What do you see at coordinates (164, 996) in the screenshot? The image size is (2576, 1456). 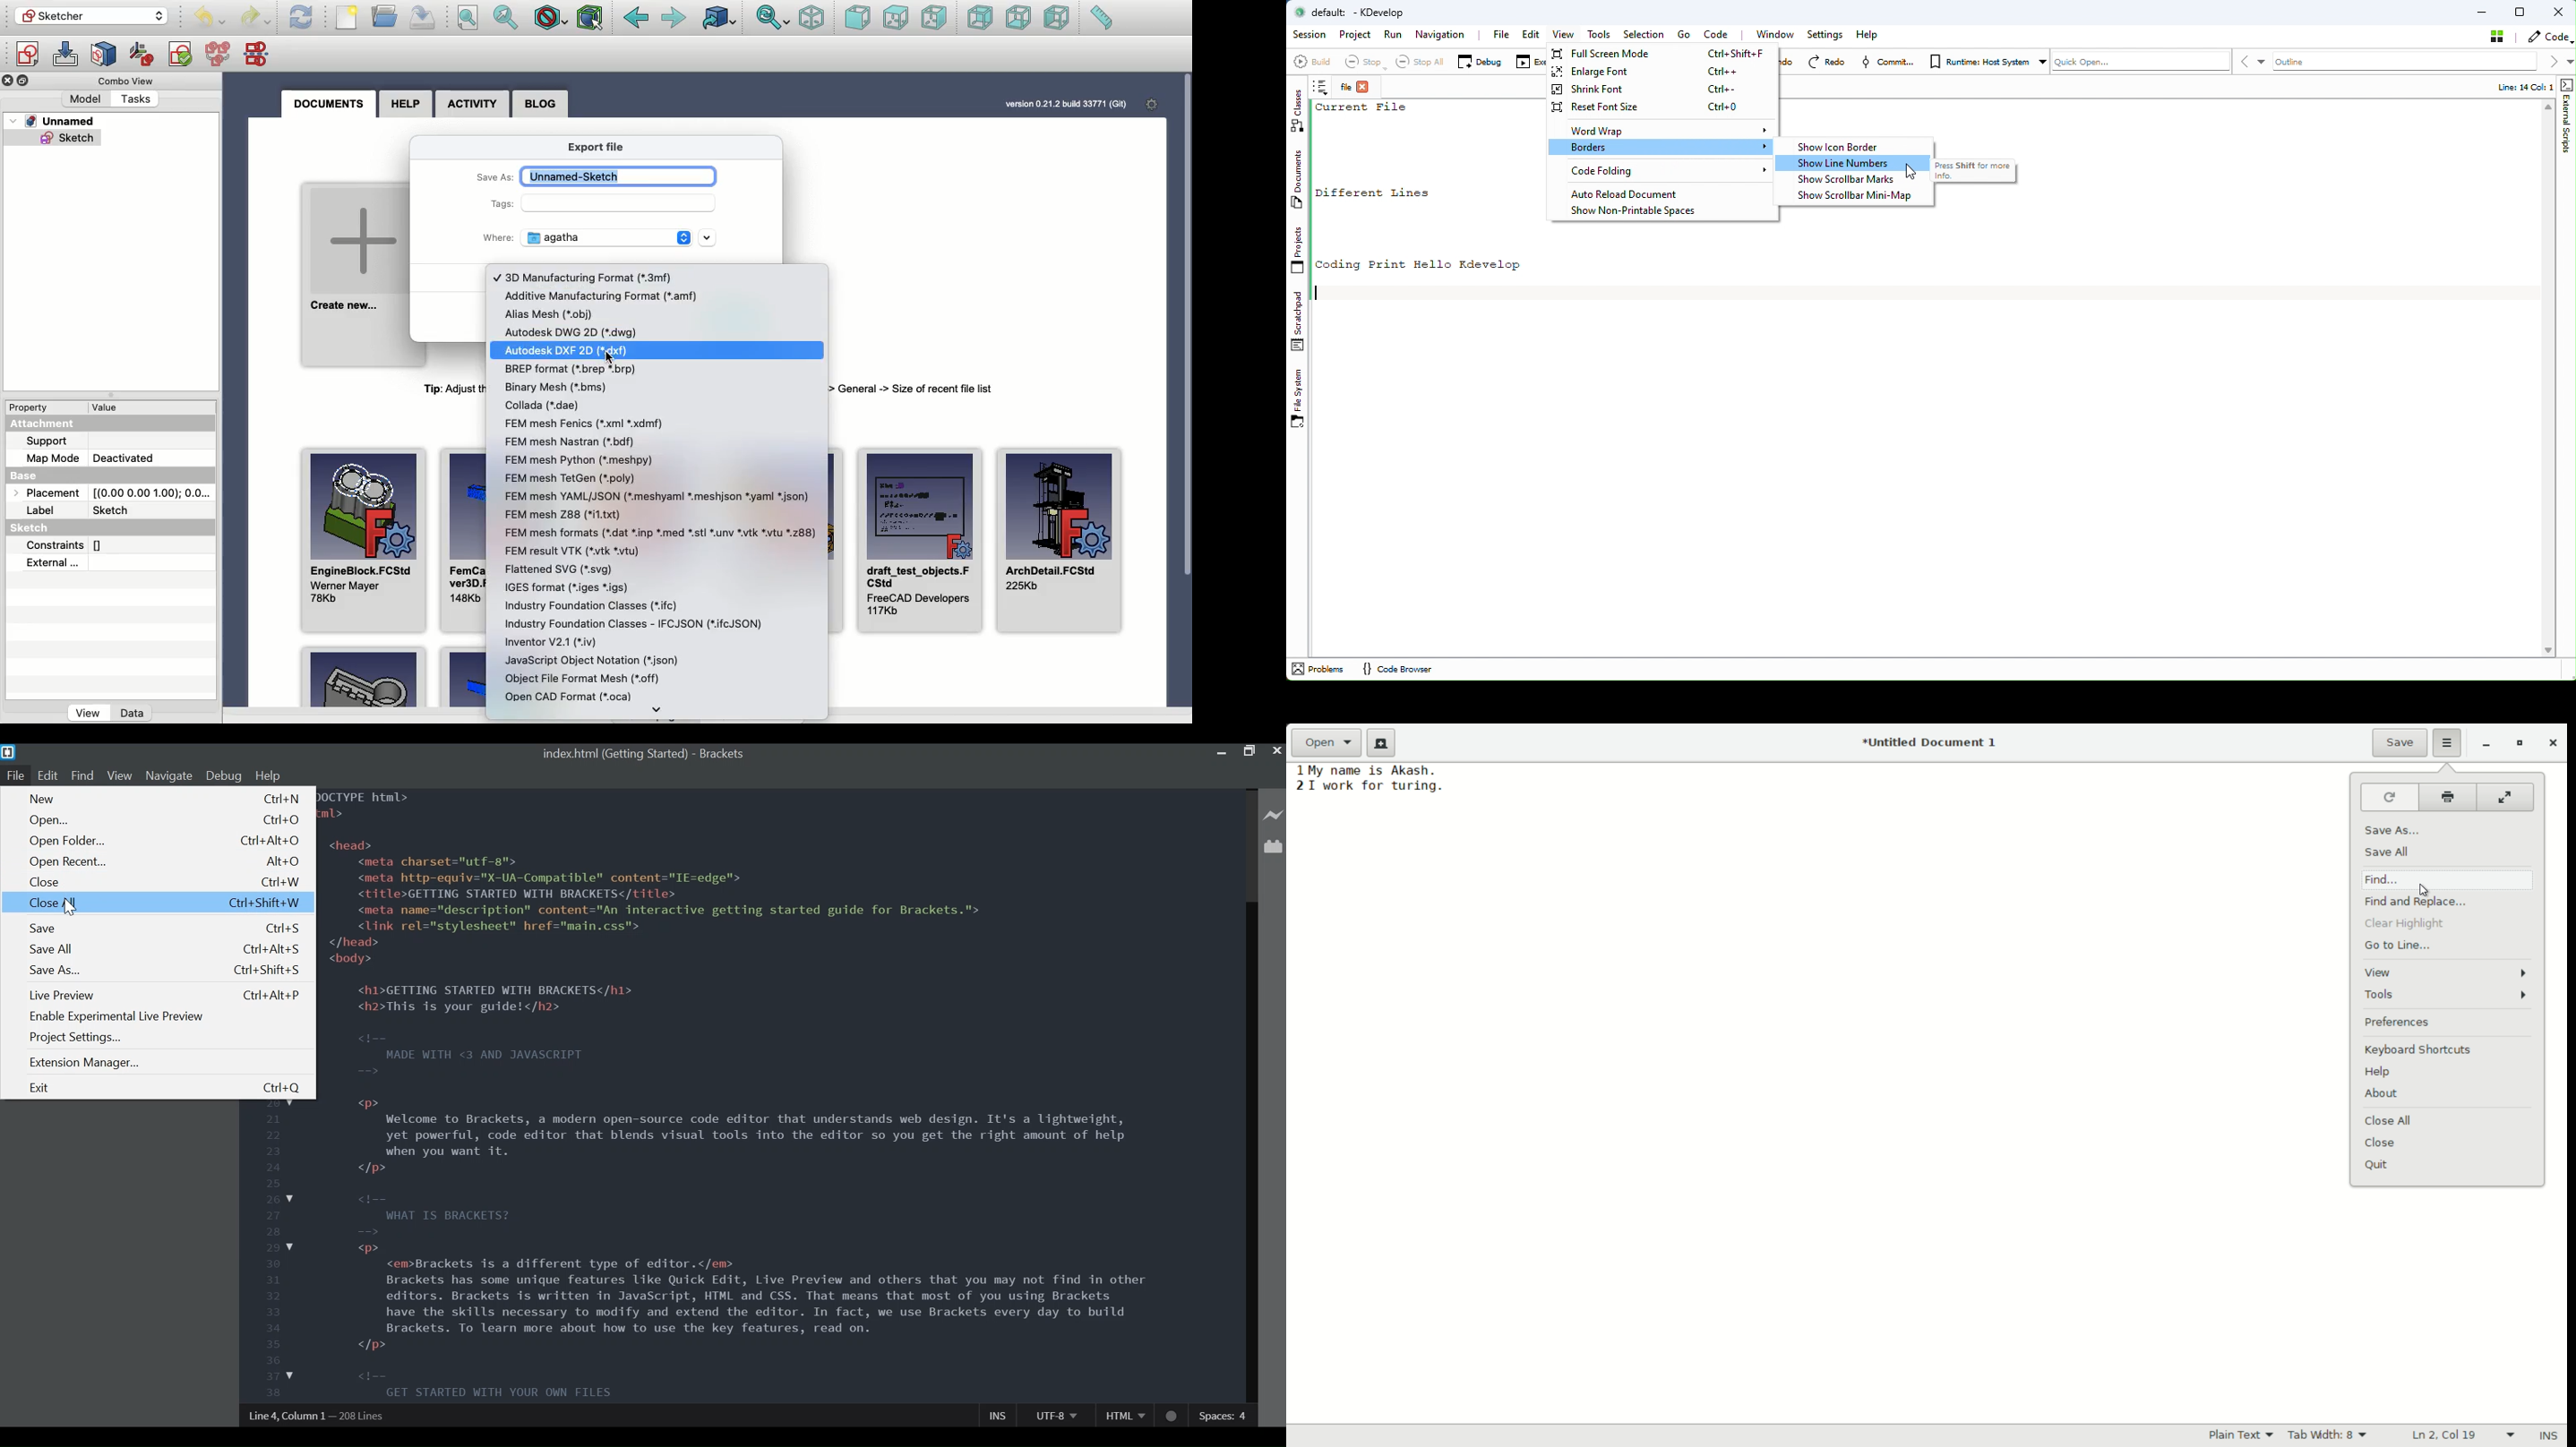 I see `Live Preview` at bounding box center [164, 996].